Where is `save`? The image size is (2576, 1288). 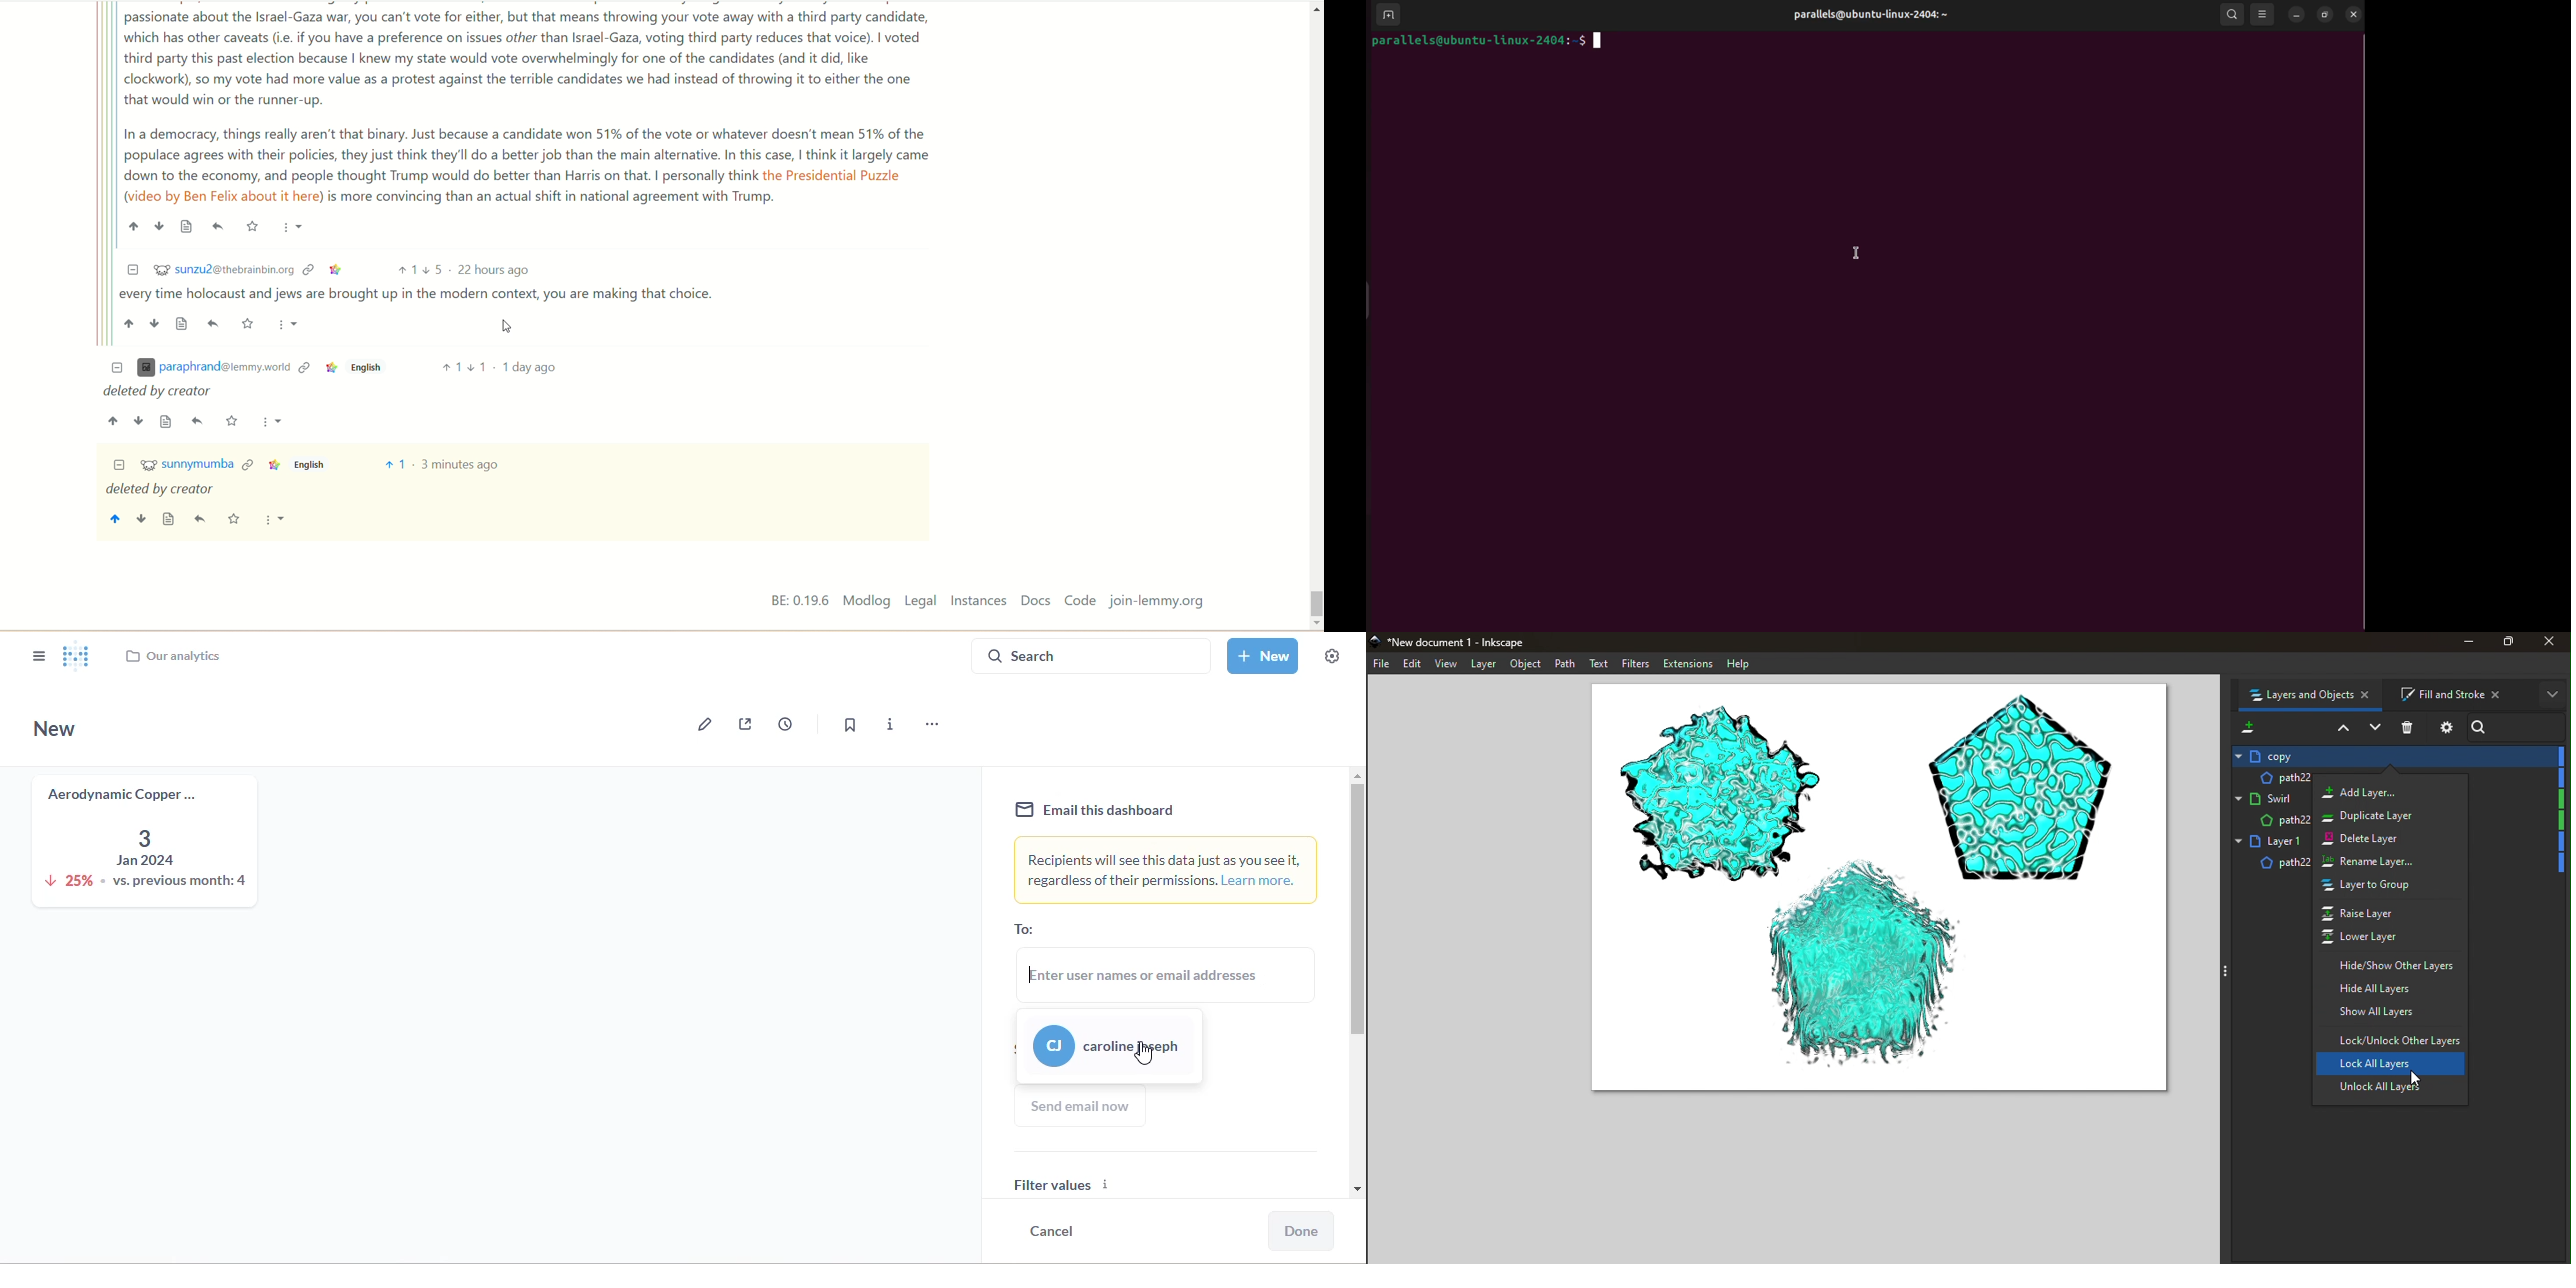
save is located at coordinates (234, 520).